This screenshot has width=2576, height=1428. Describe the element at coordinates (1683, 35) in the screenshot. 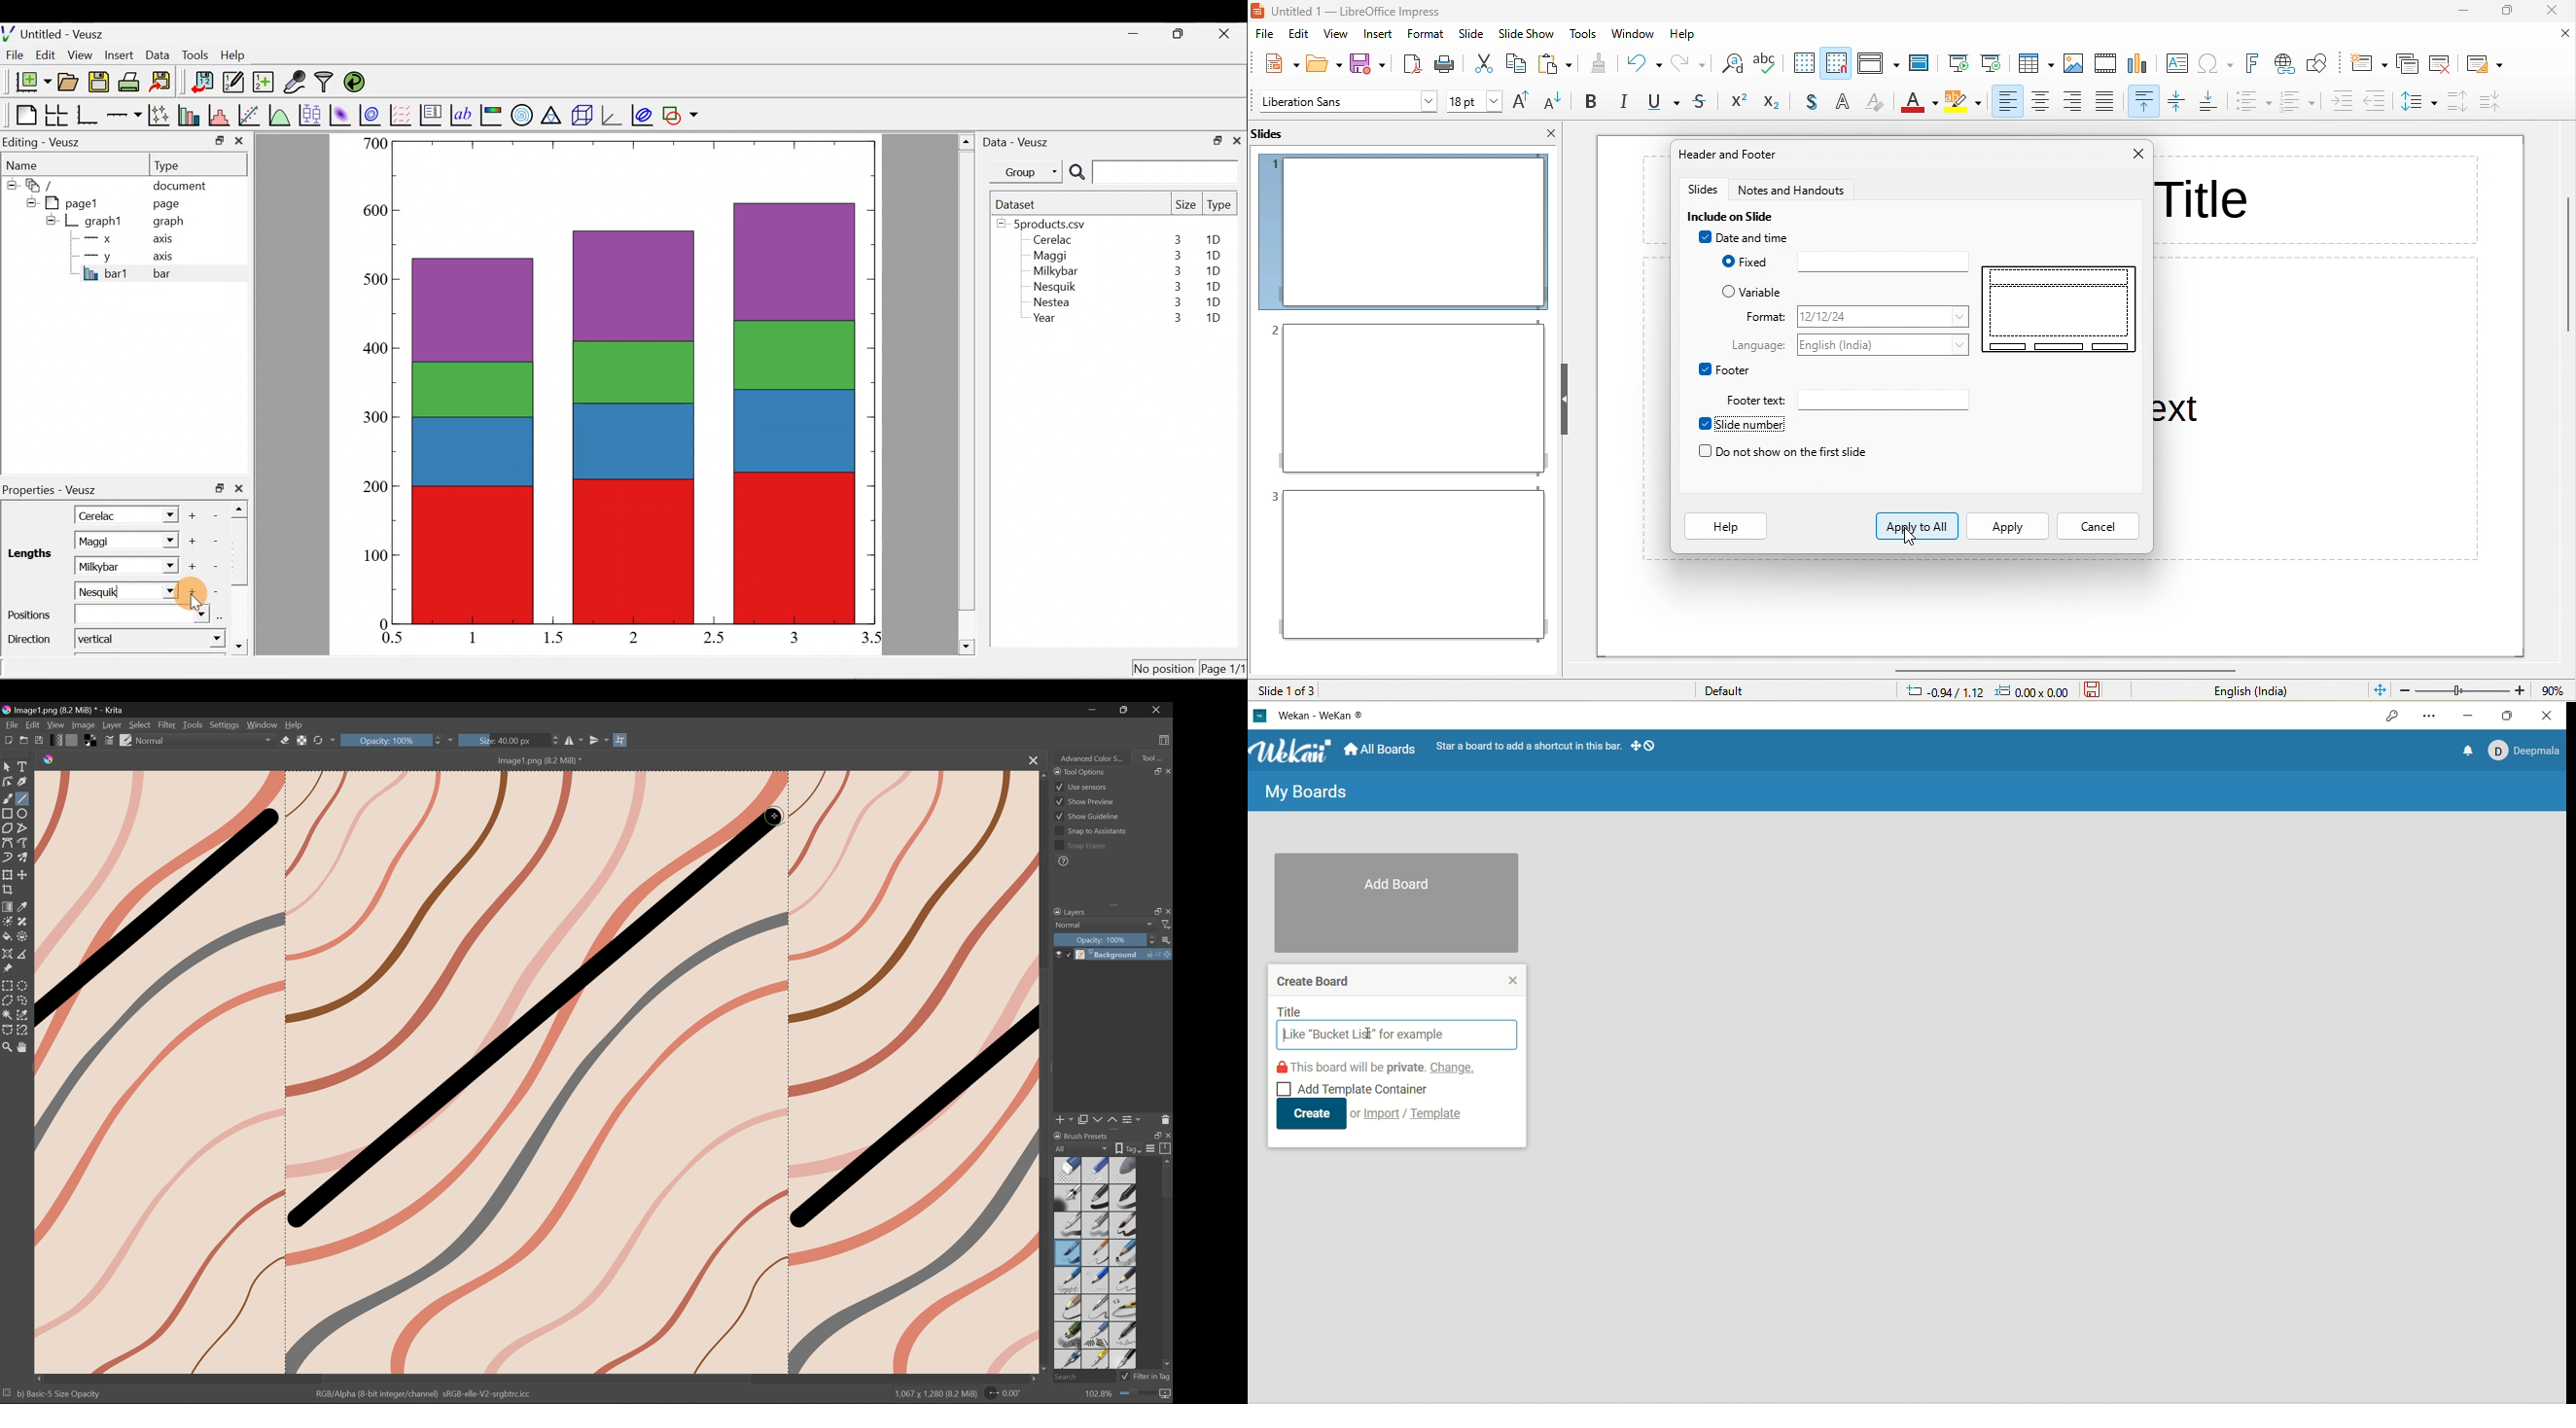

I see `help` at that location.